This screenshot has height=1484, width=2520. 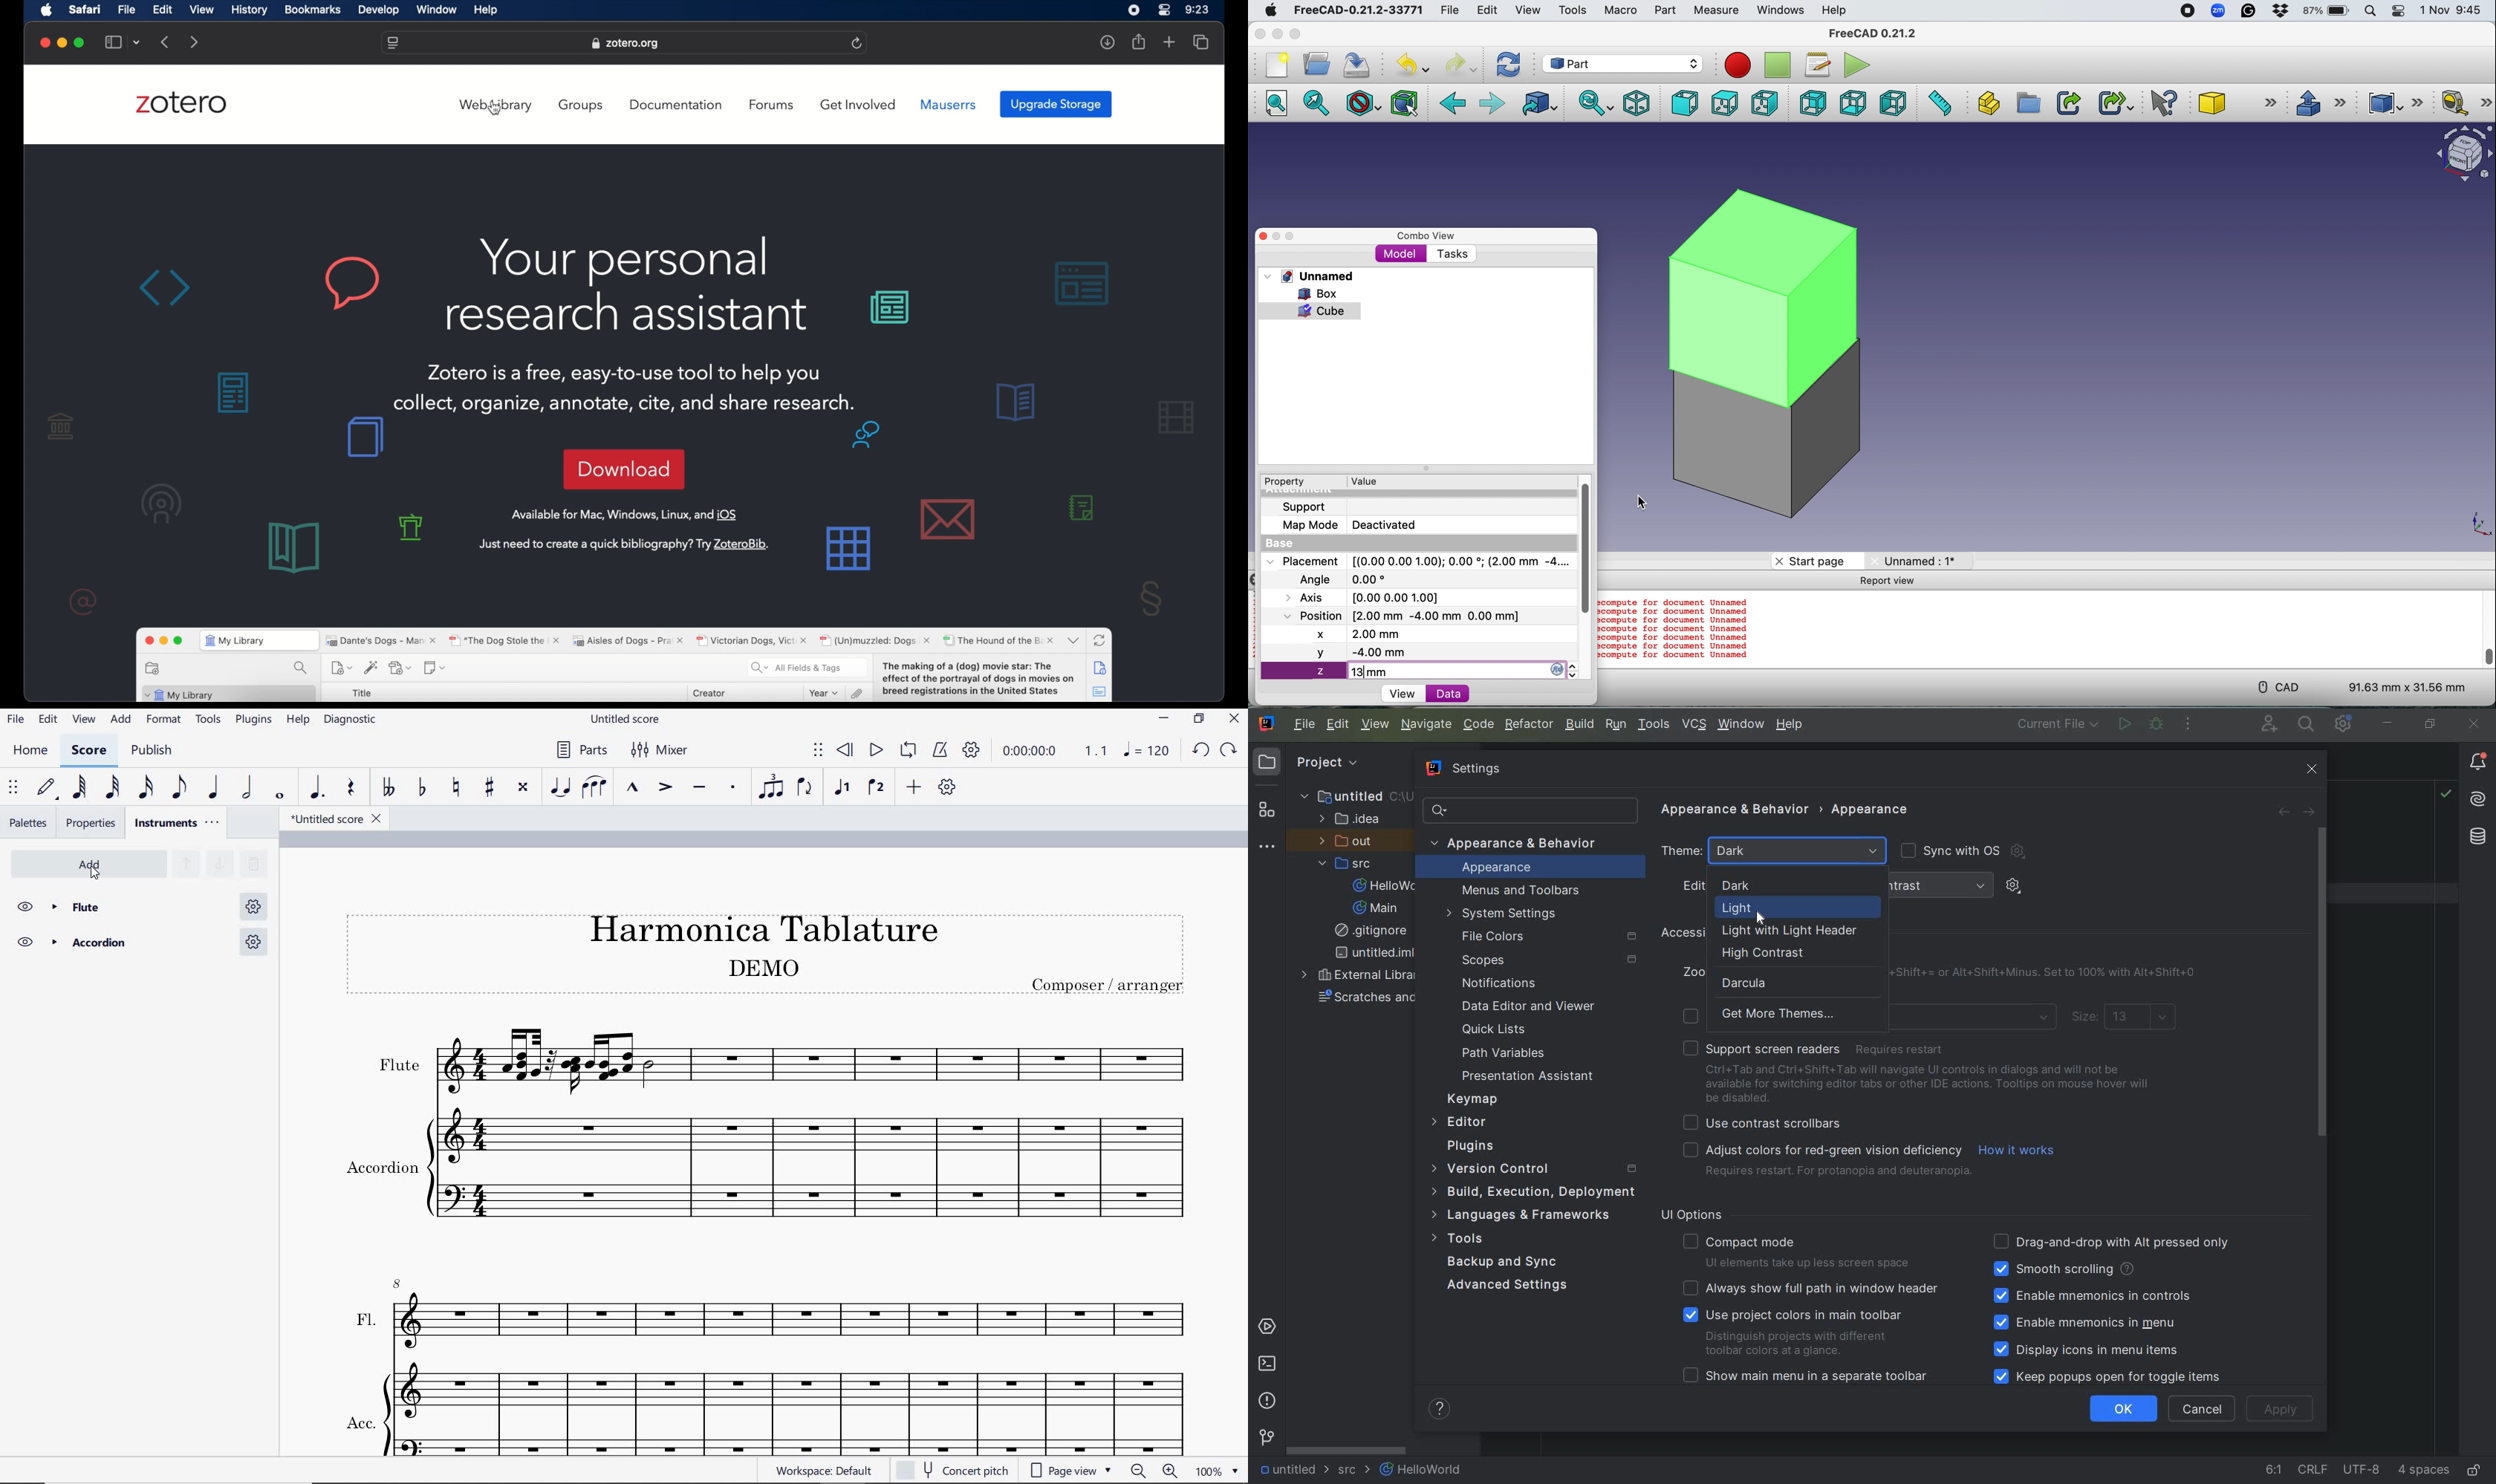 What do you see at coordinates (1349, 526) in the screenshot?
I see `Map Mode Deactivated` at bounding box center [1349, 526].